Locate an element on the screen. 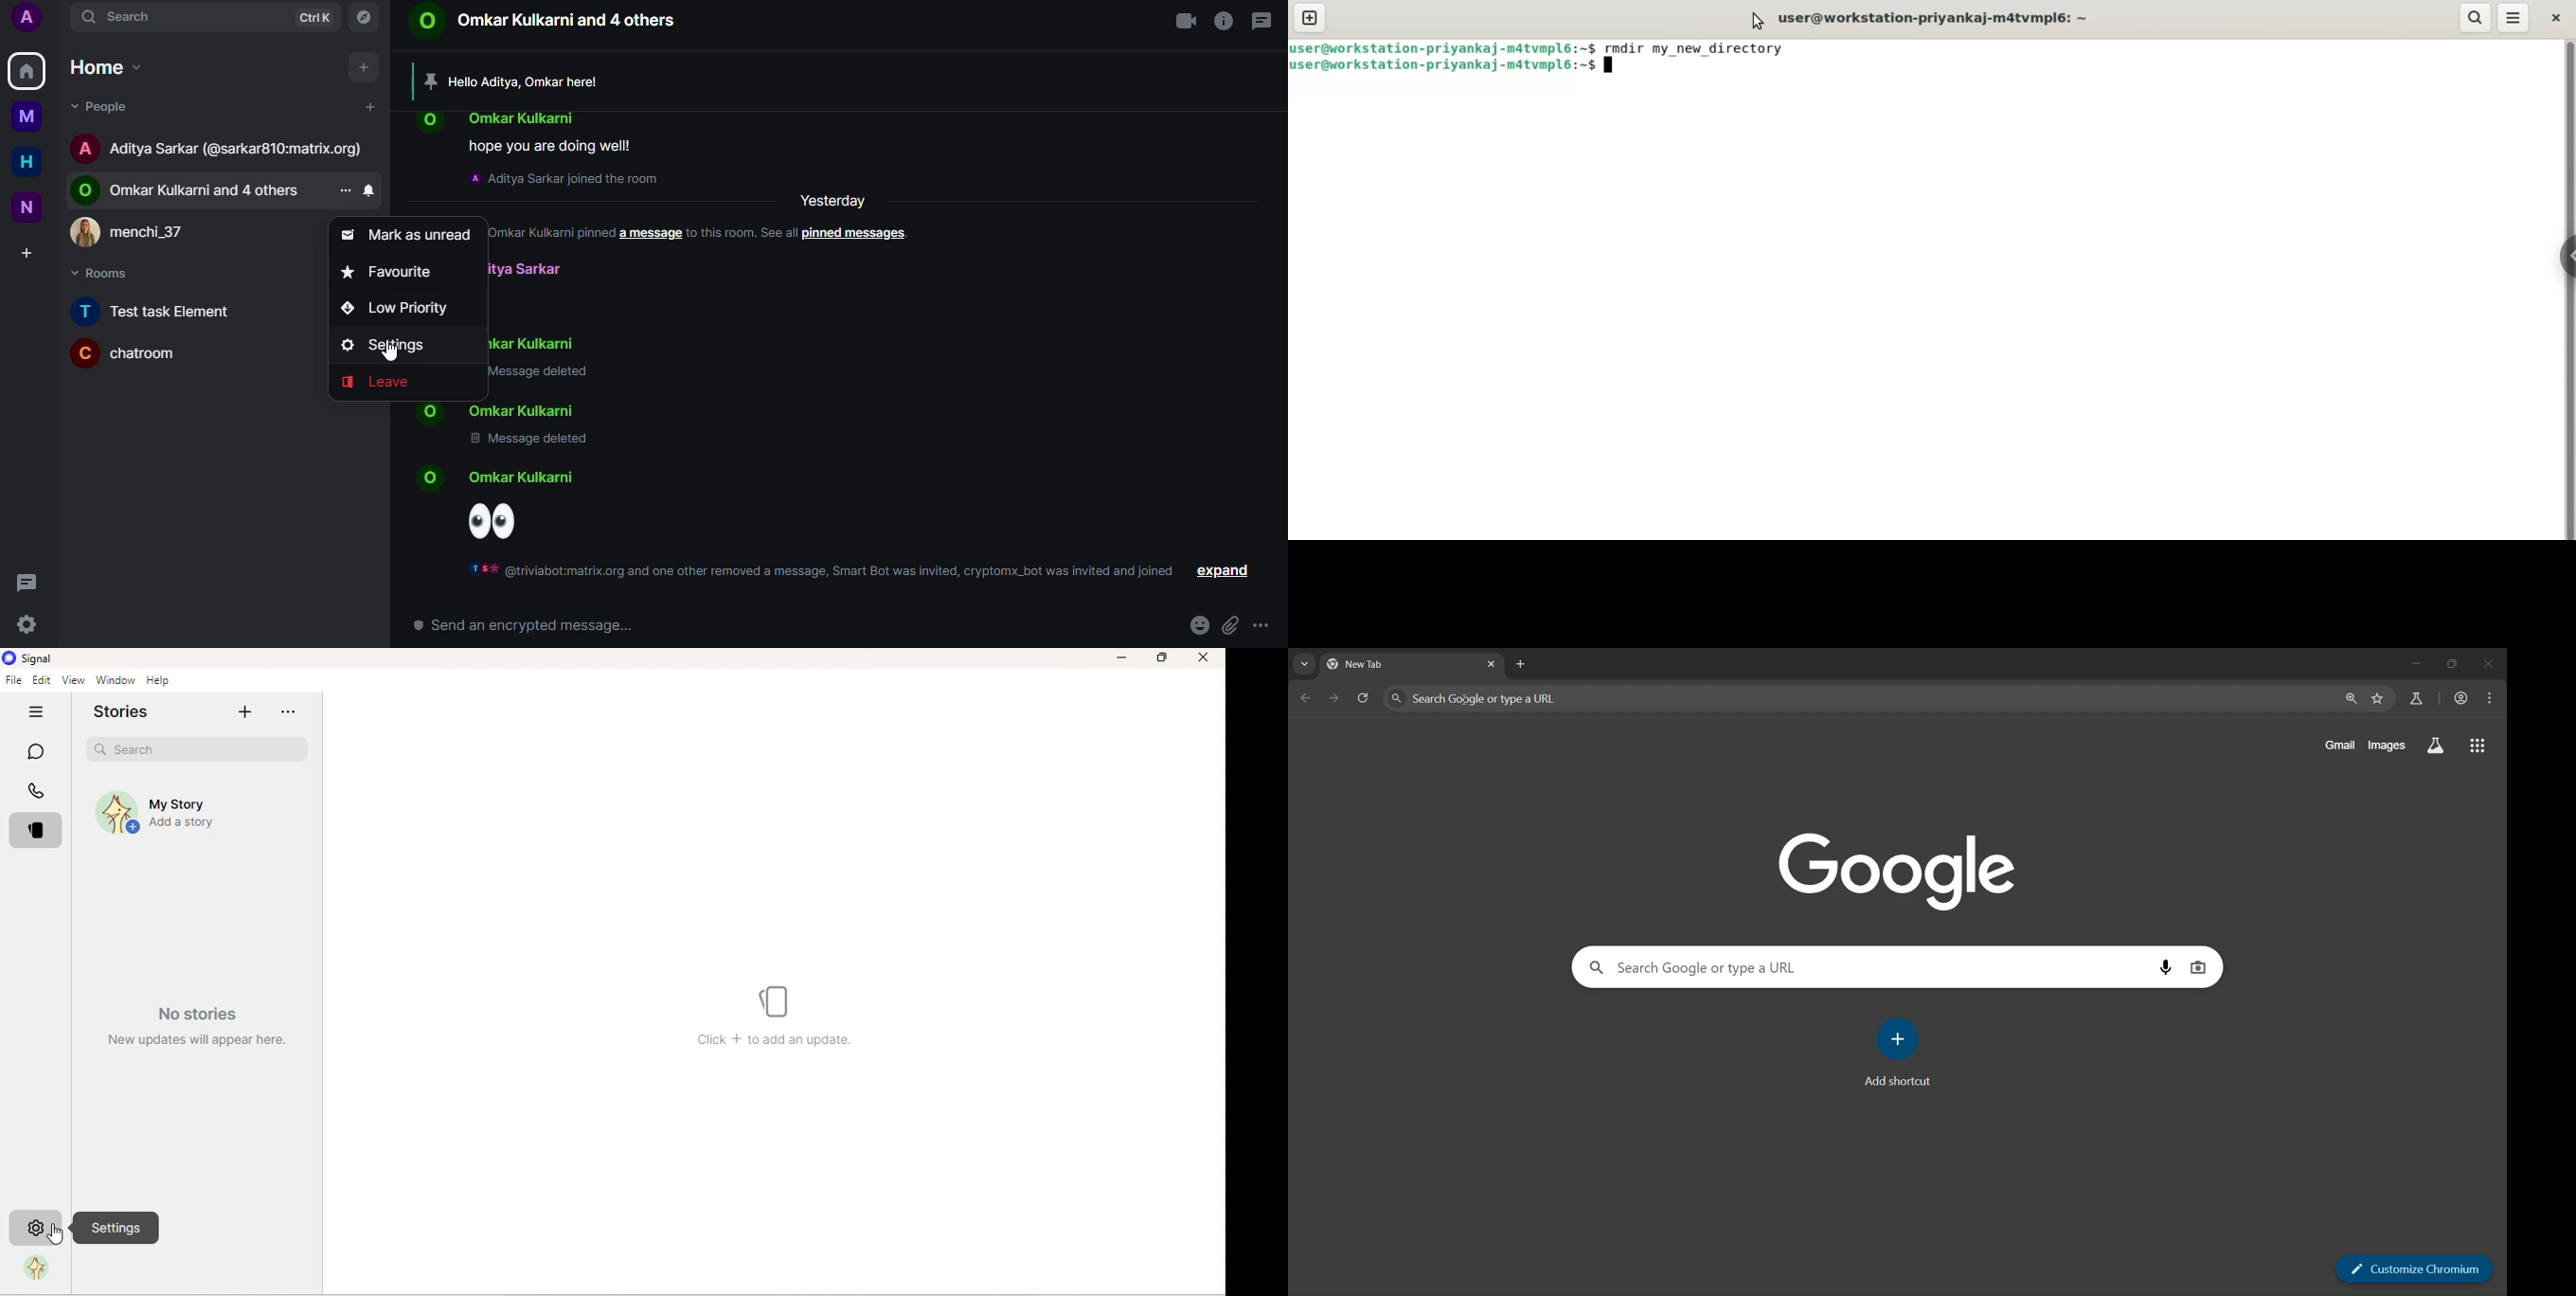  search tabs is located at coordinates (1305, 666).